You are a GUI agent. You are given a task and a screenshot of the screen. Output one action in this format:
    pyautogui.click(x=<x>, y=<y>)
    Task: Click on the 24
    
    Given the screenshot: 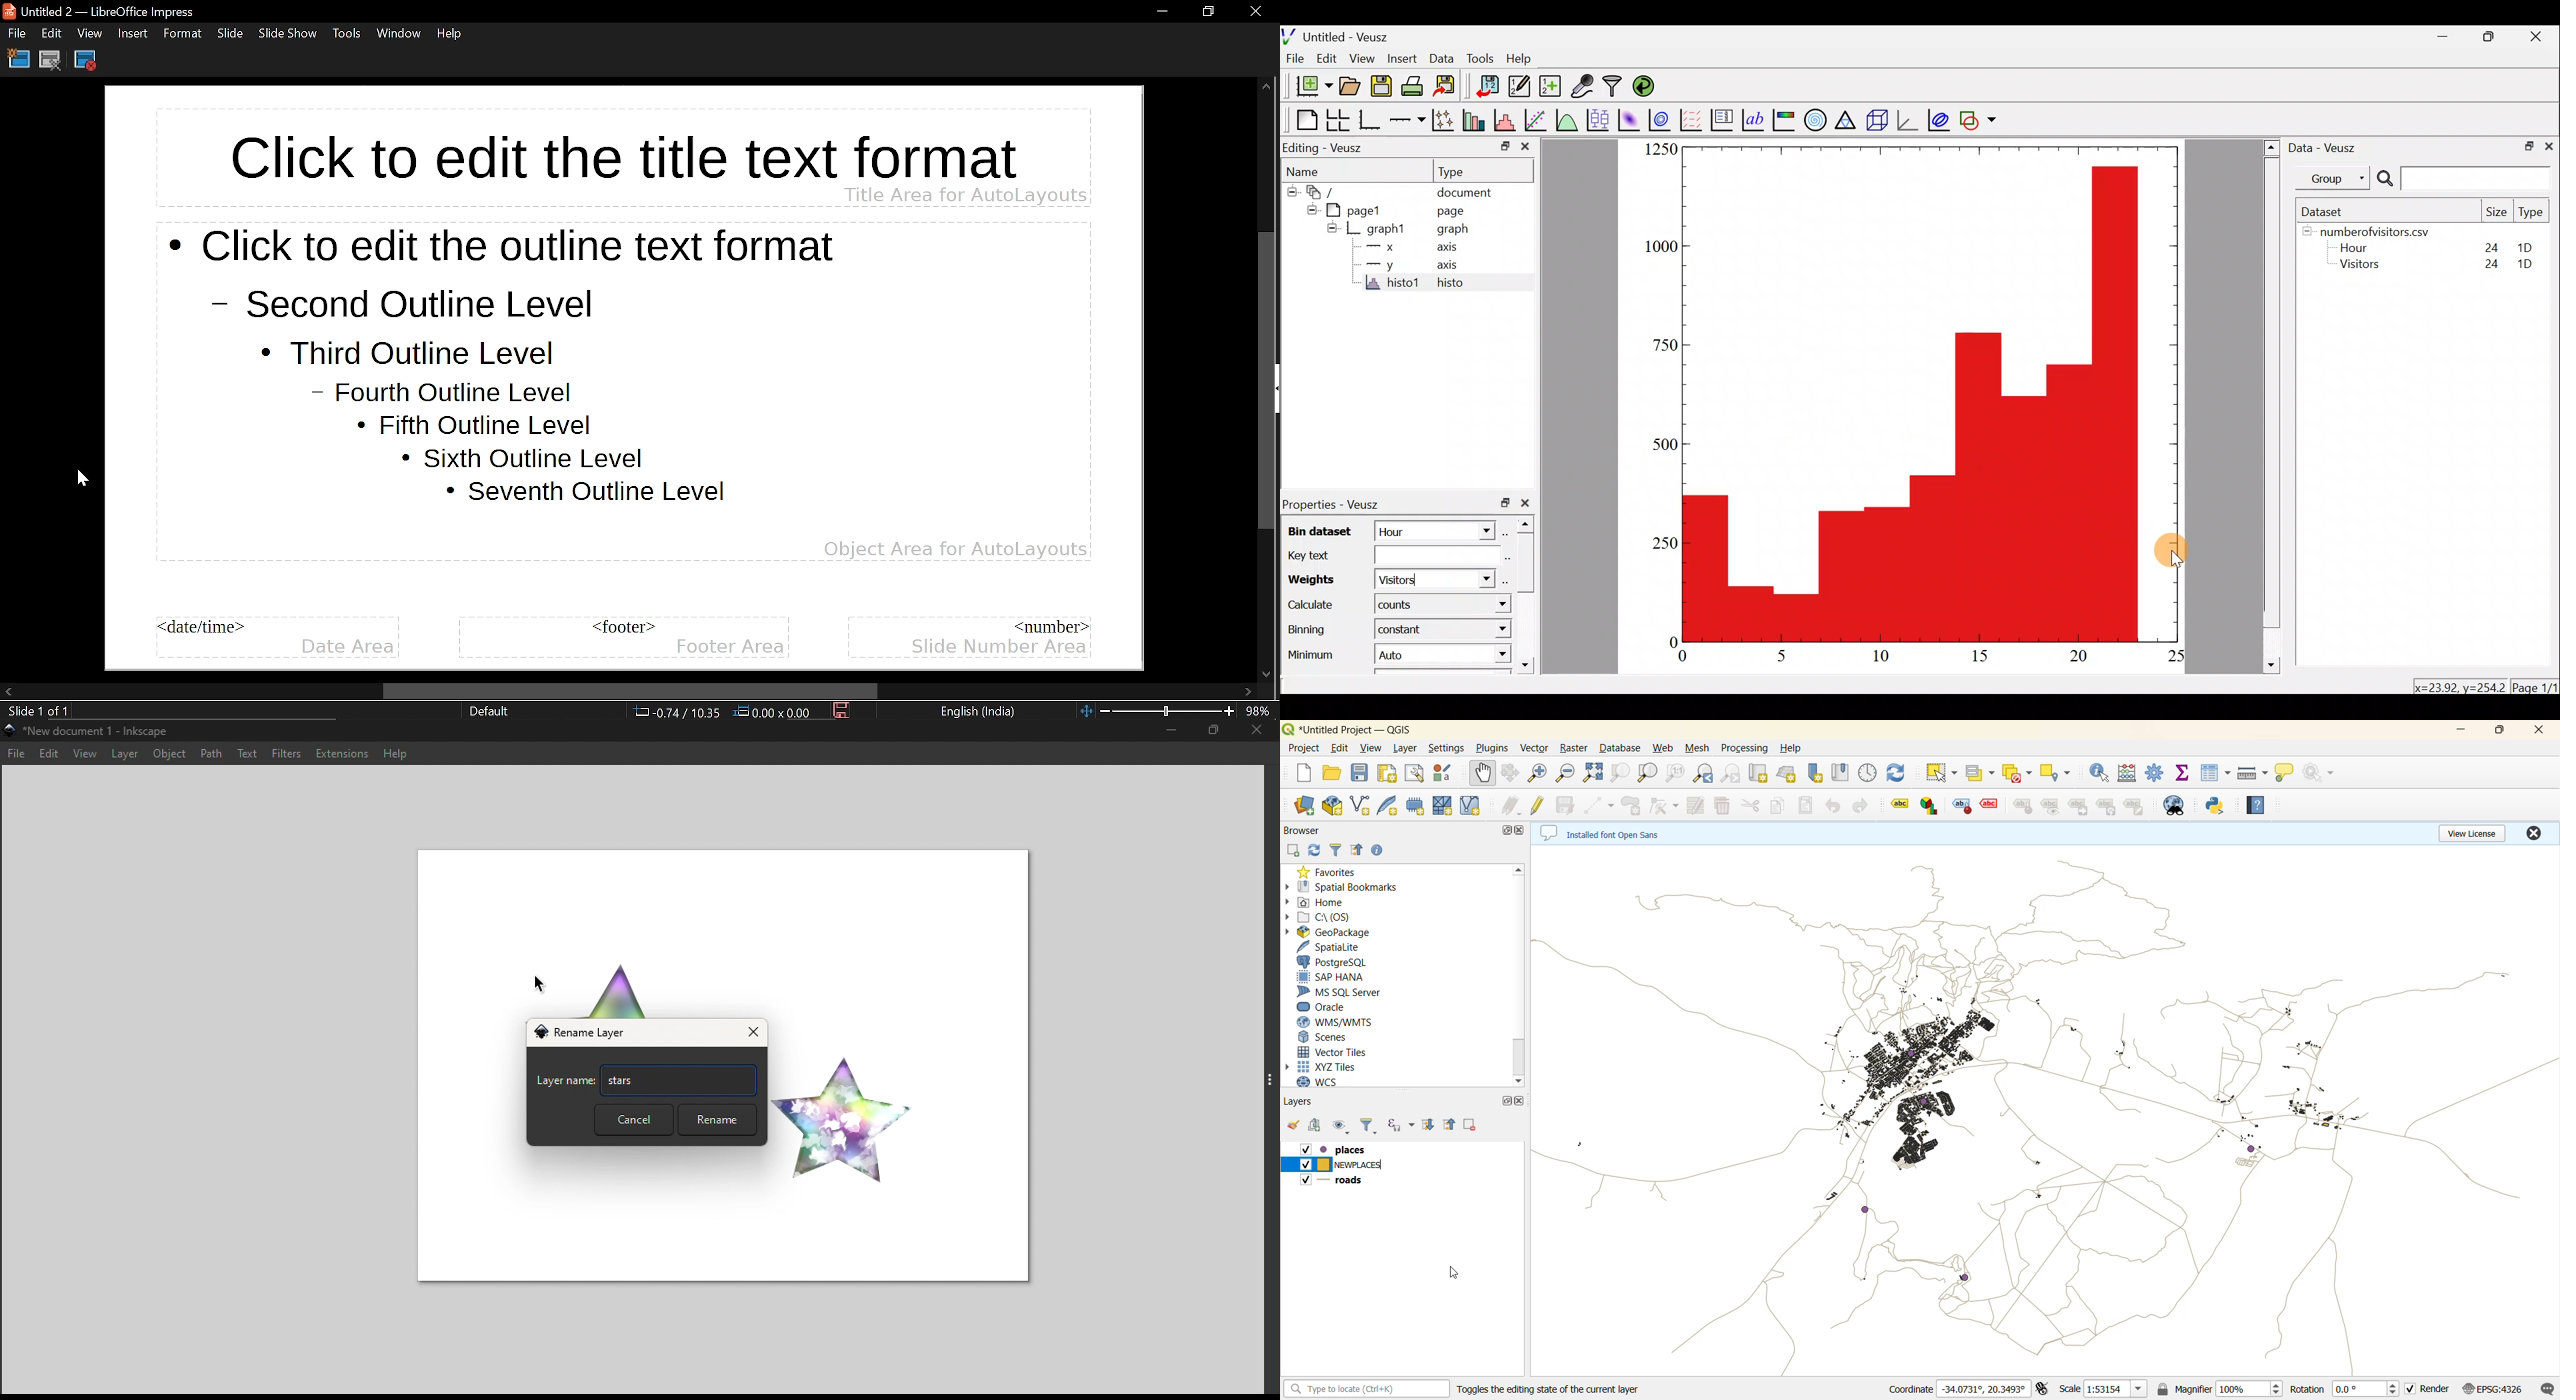 What is the action you would take?
    pyautogui.click(x=2488, y=265)
    